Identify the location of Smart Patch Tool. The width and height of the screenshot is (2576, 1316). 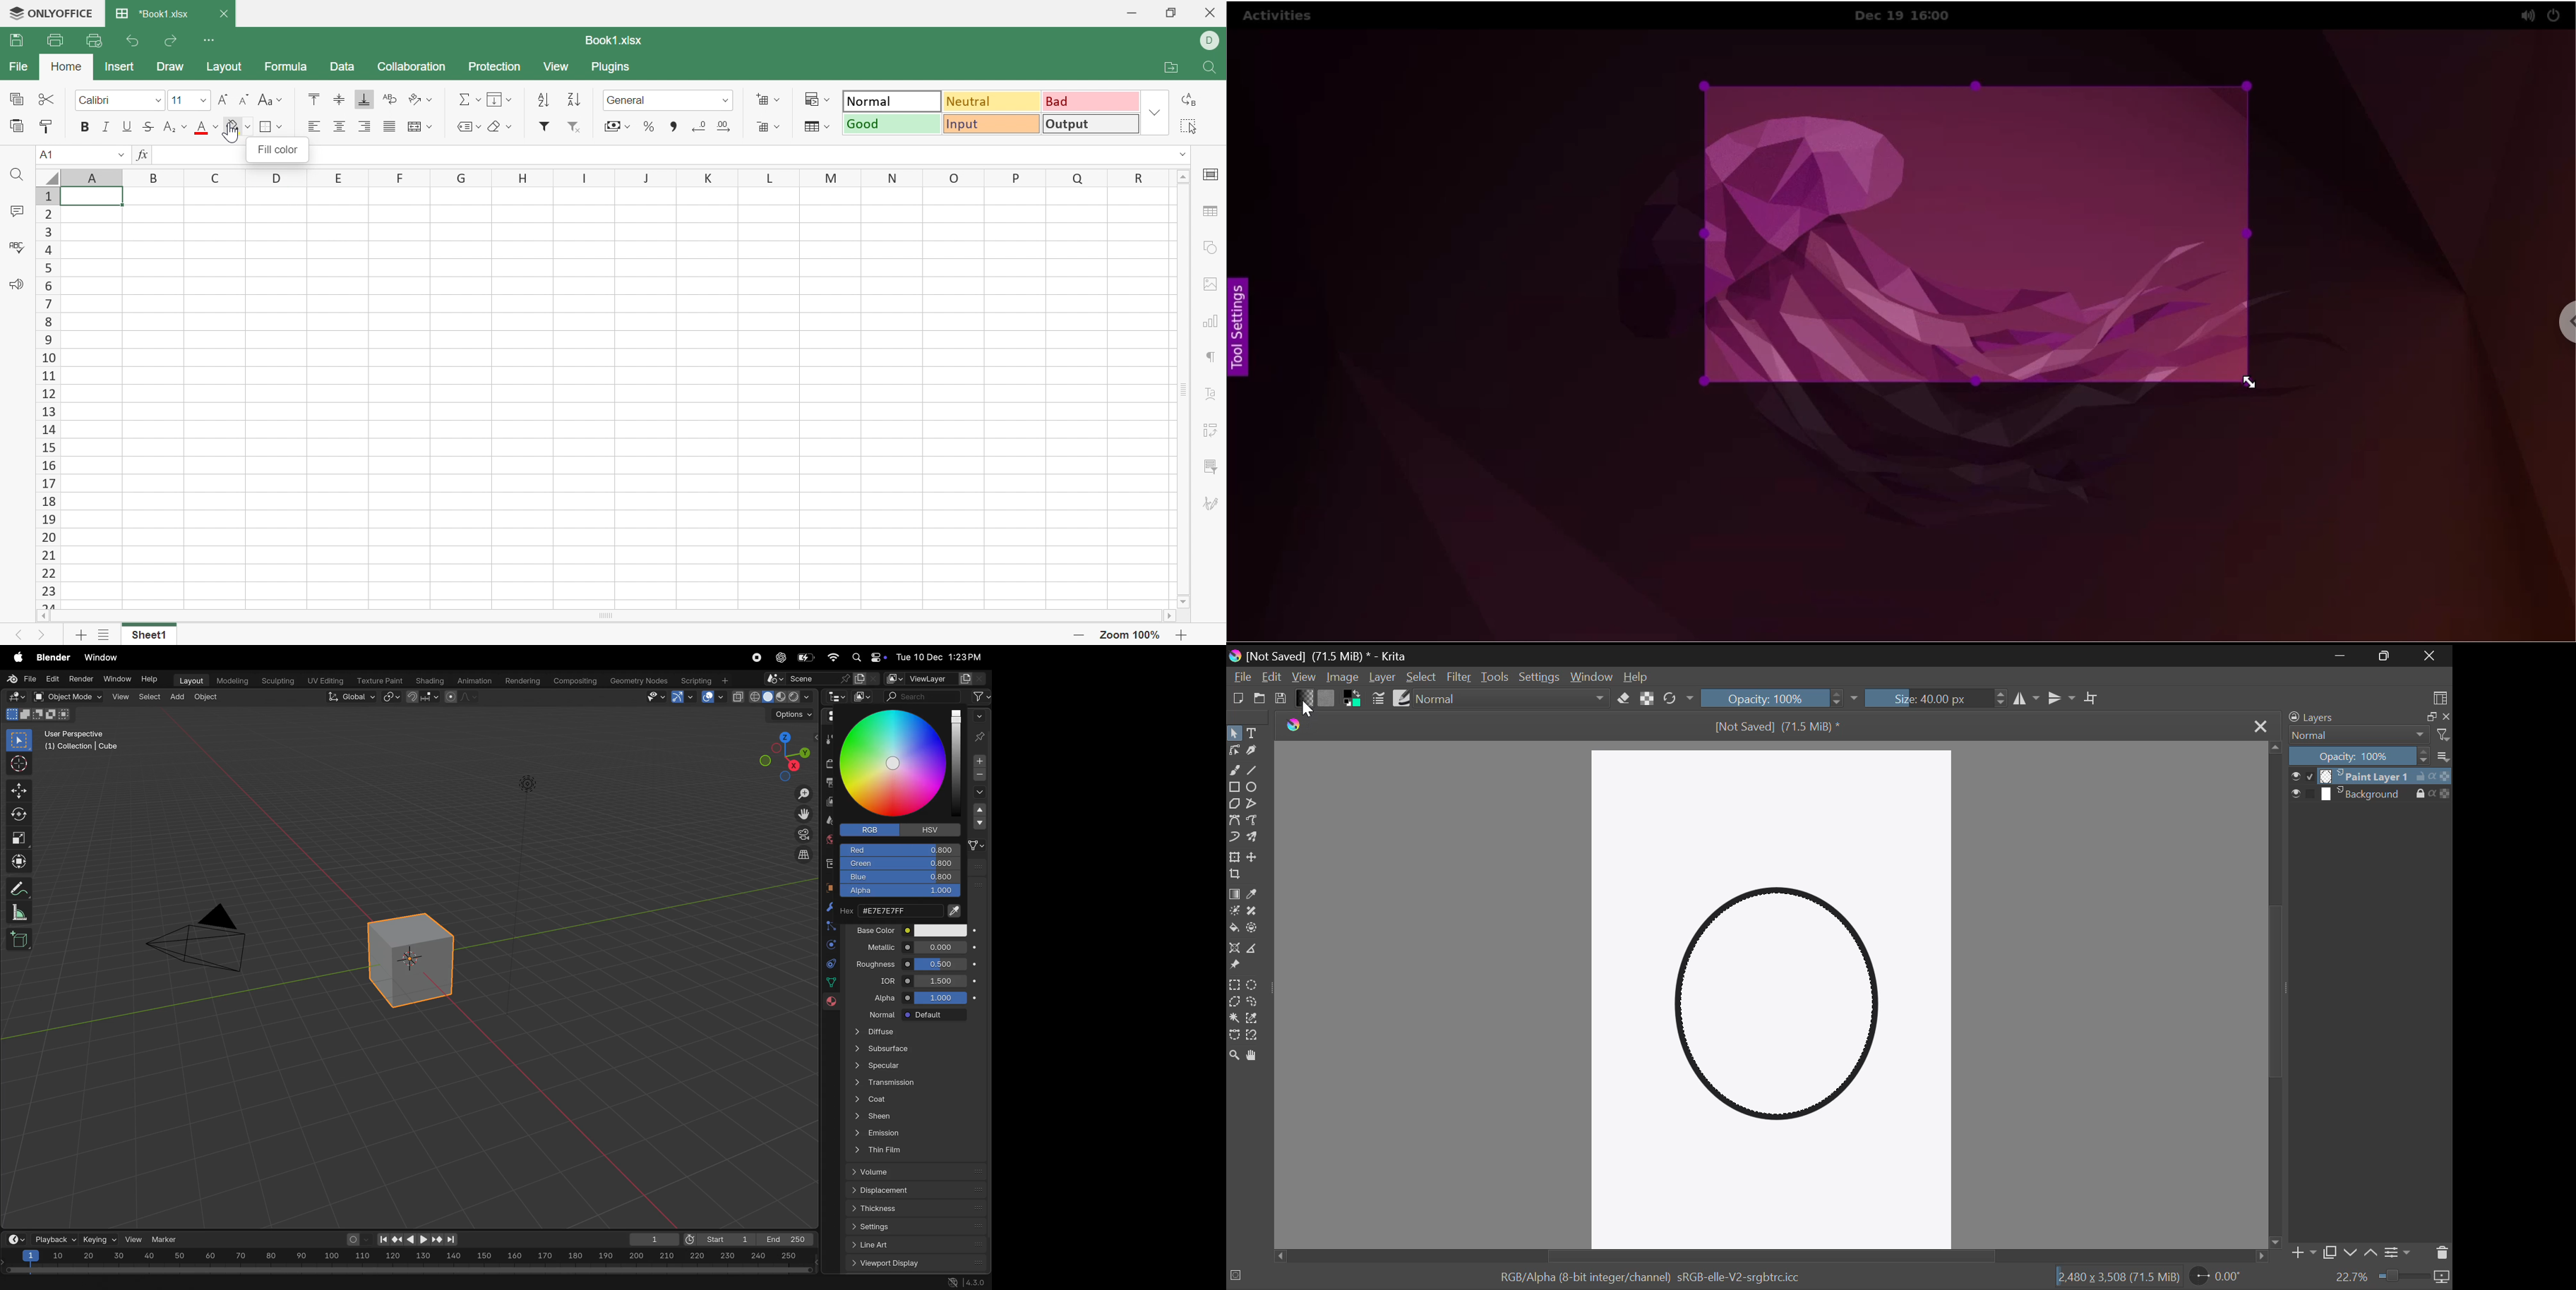
(1255, 912).